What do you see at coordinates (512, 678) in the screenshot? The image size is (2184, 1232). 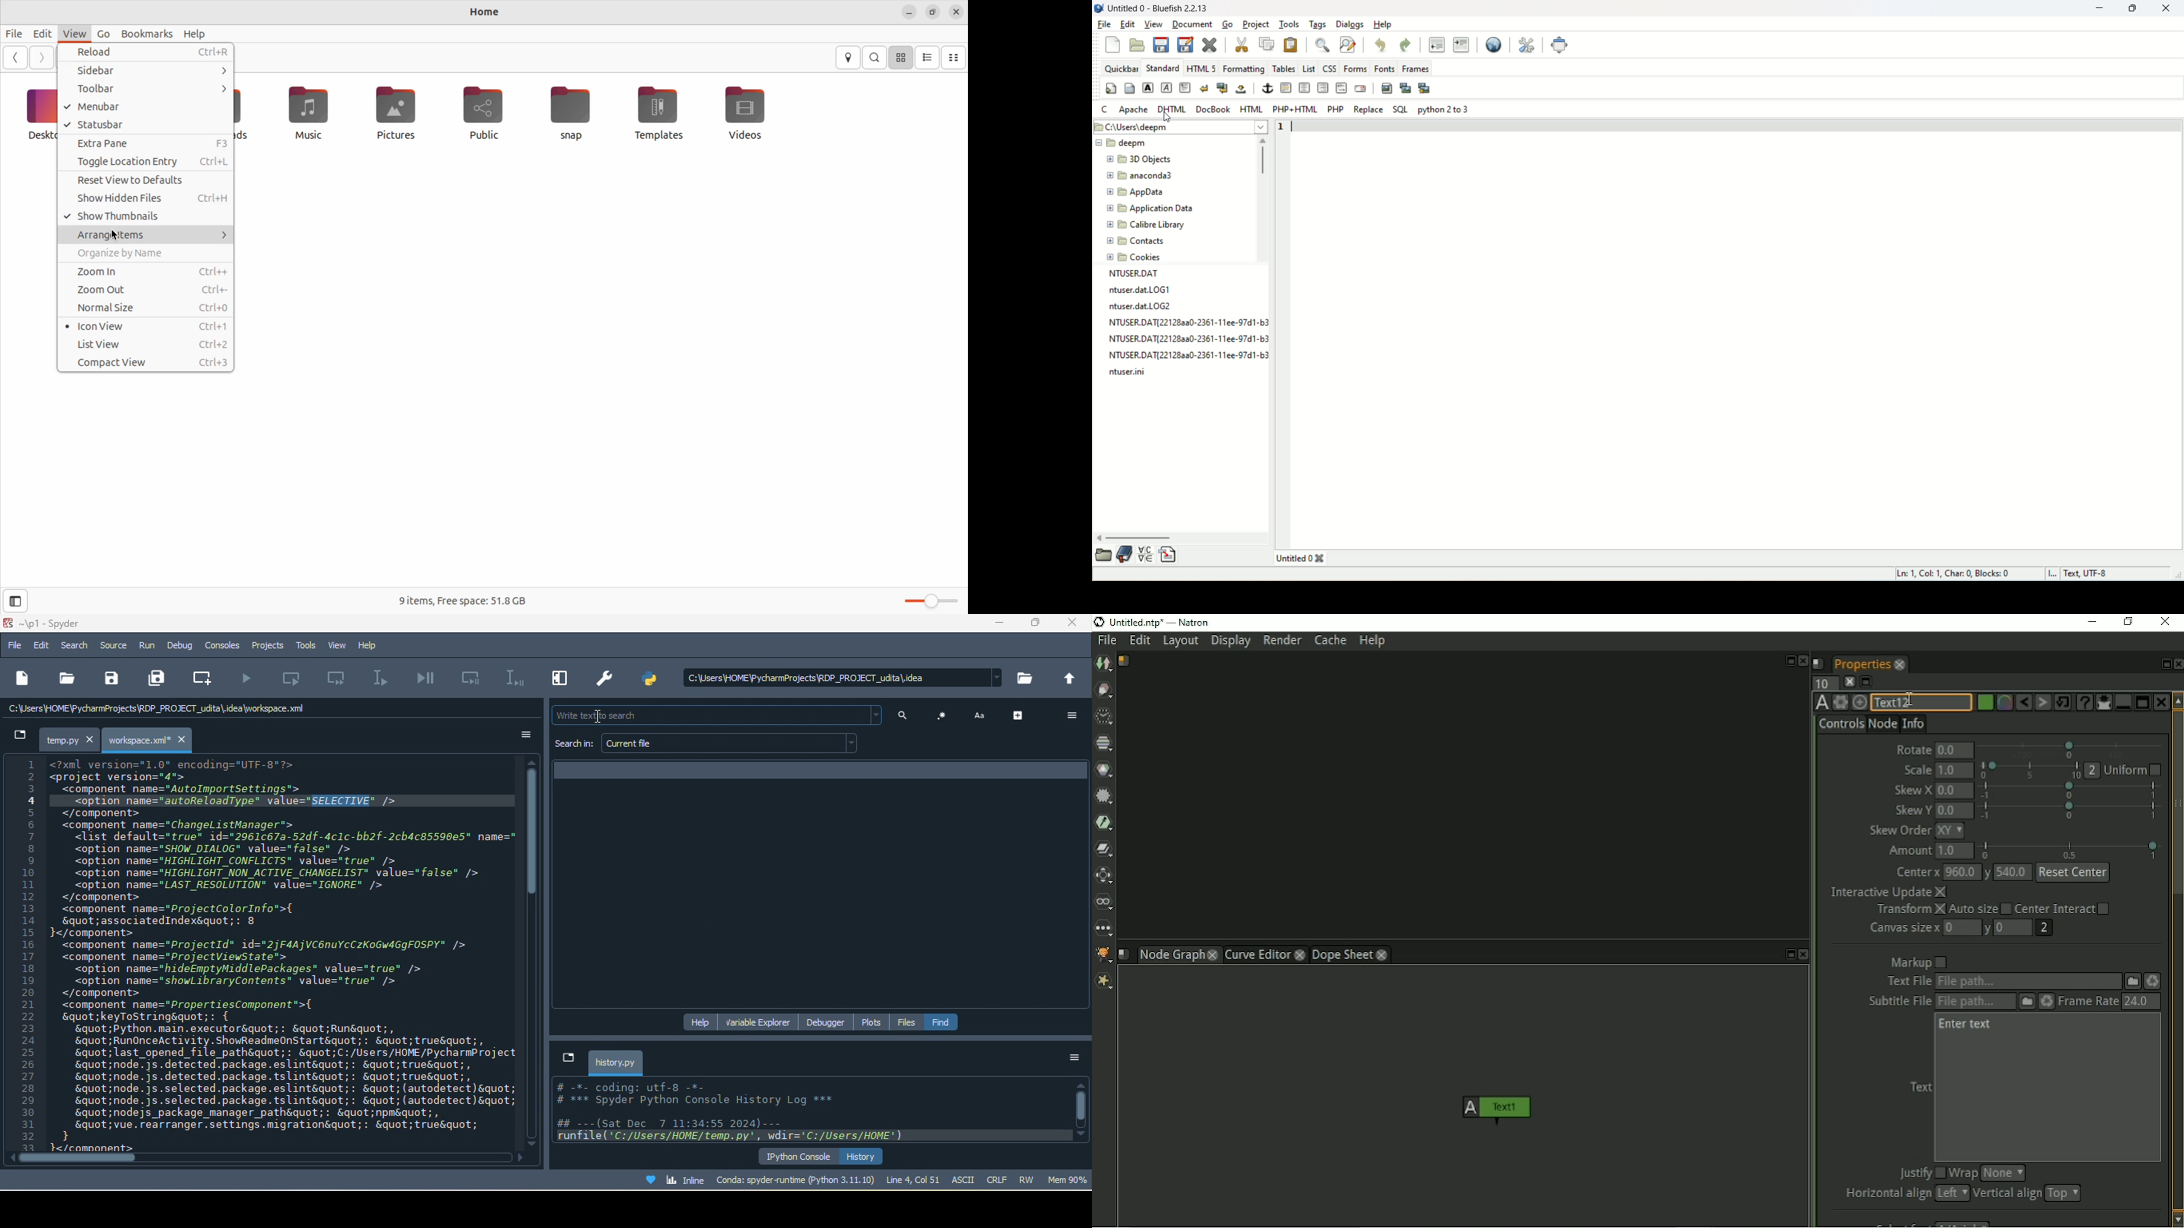 I see `debug selection` at bounding box center [512, 678].